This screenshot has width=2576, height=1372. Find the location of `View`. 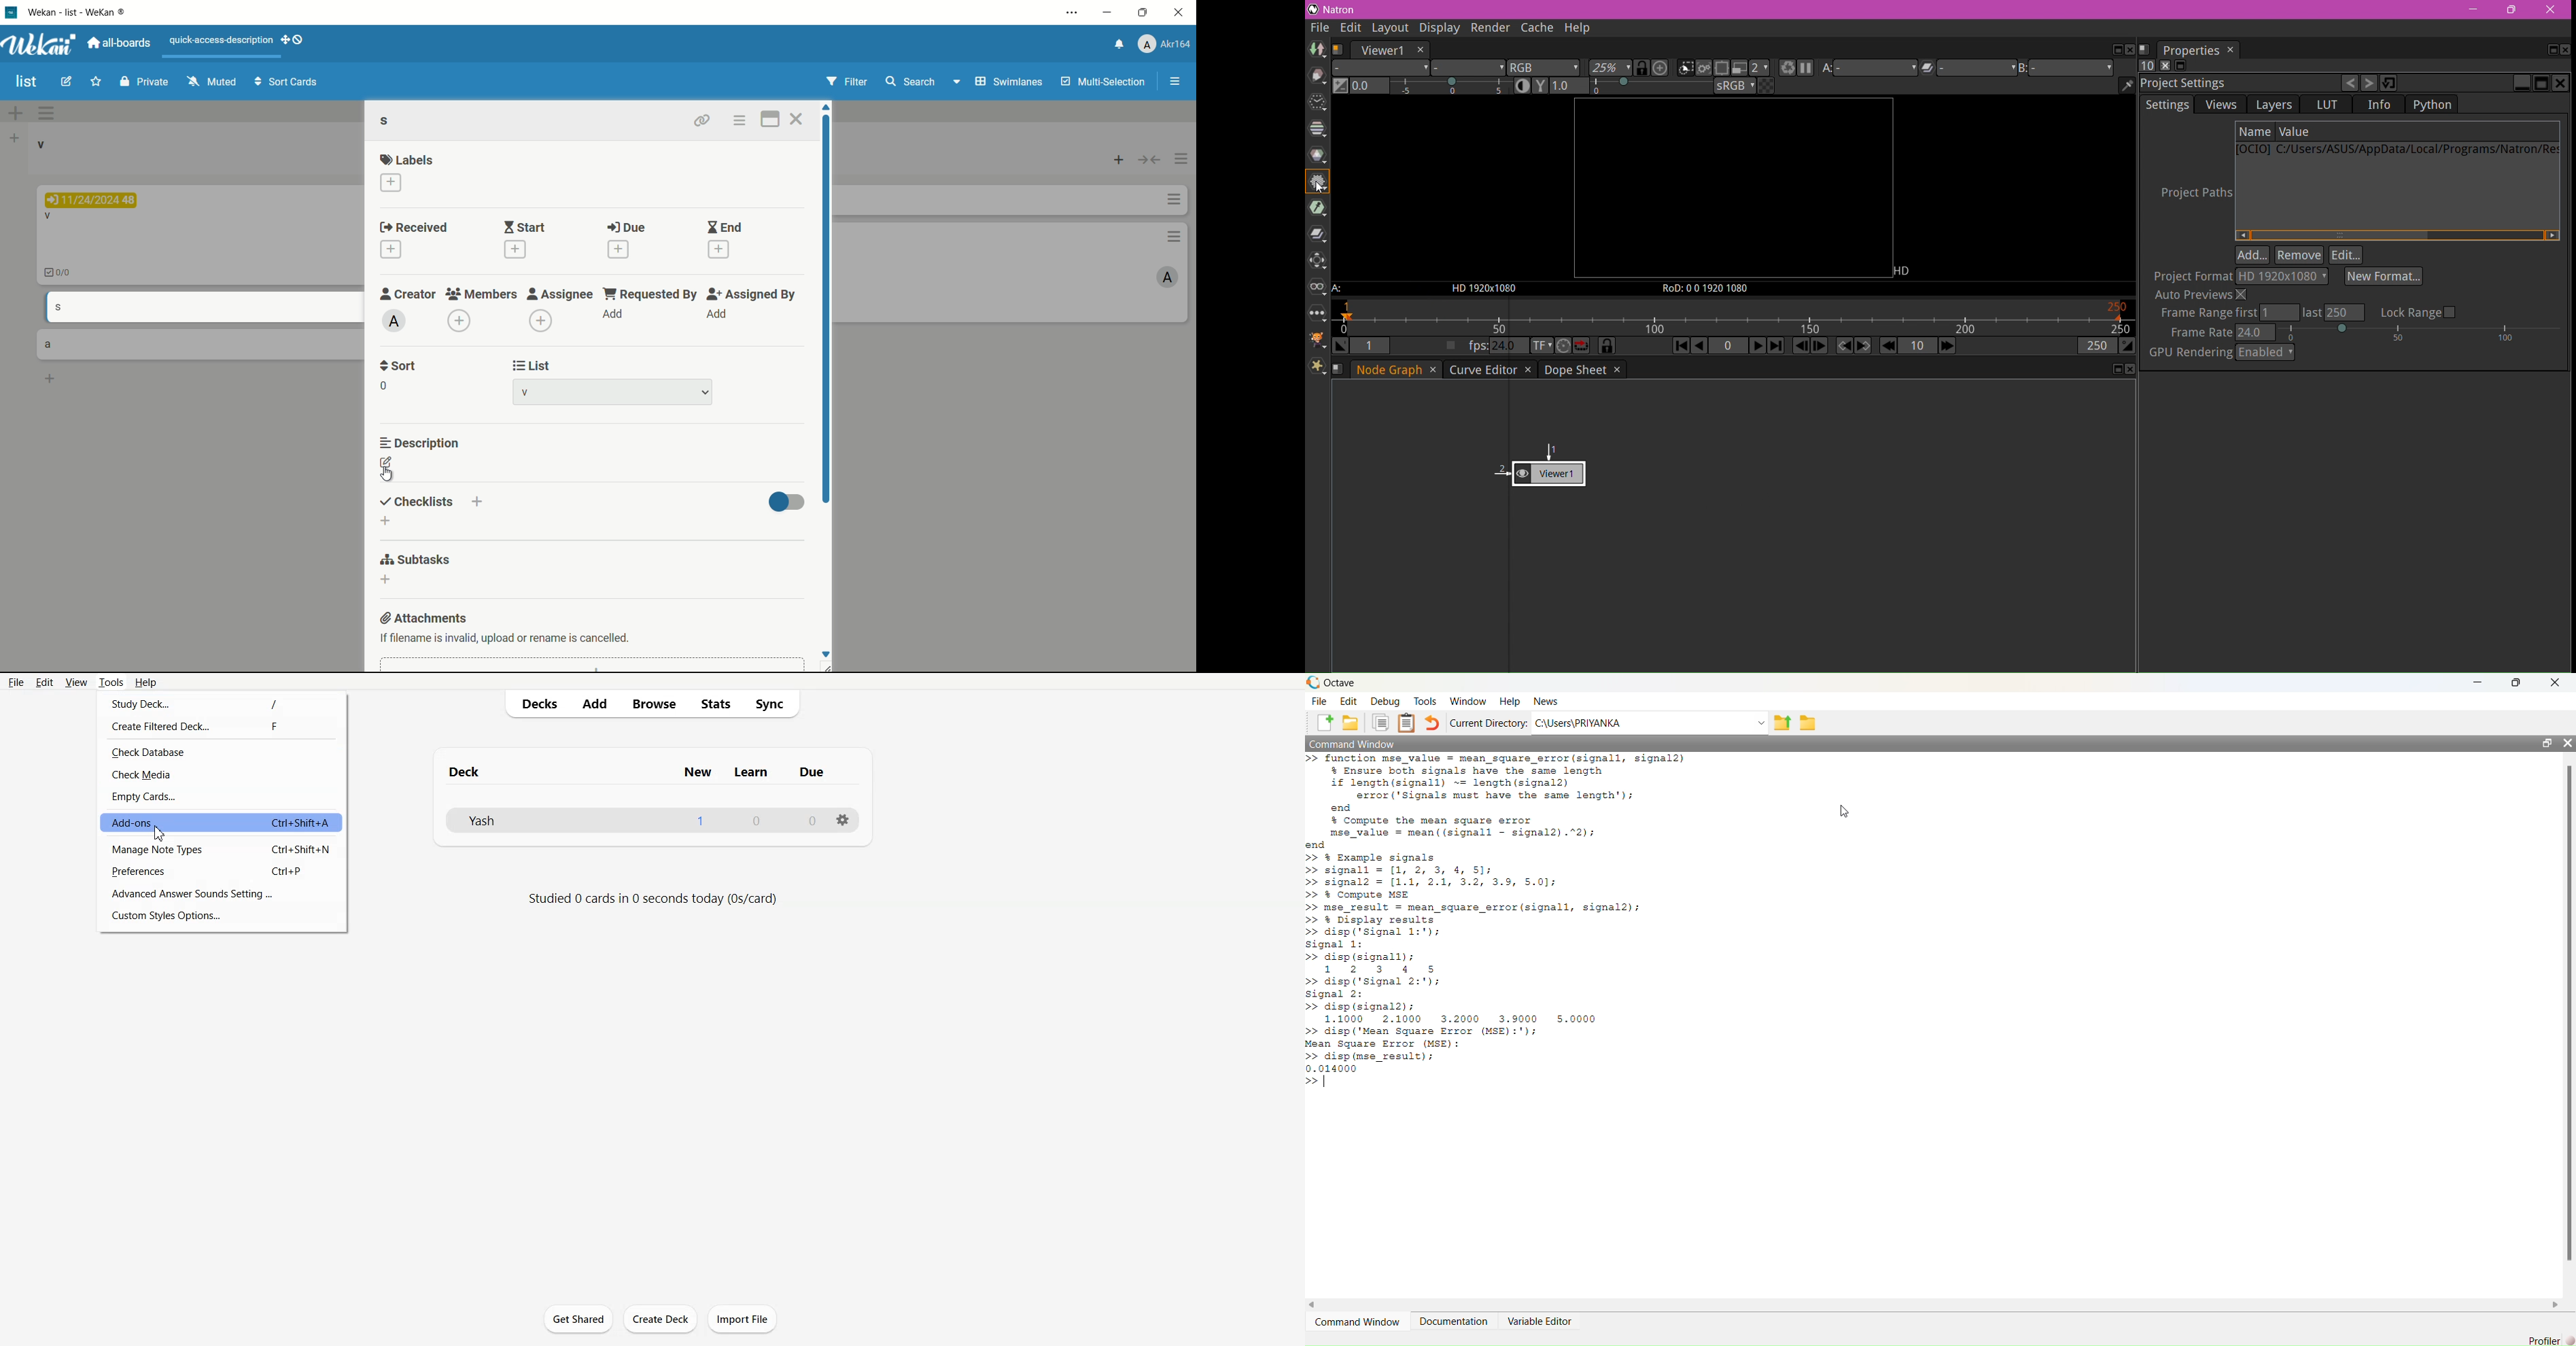

View is located at coordinates (1318, 290).